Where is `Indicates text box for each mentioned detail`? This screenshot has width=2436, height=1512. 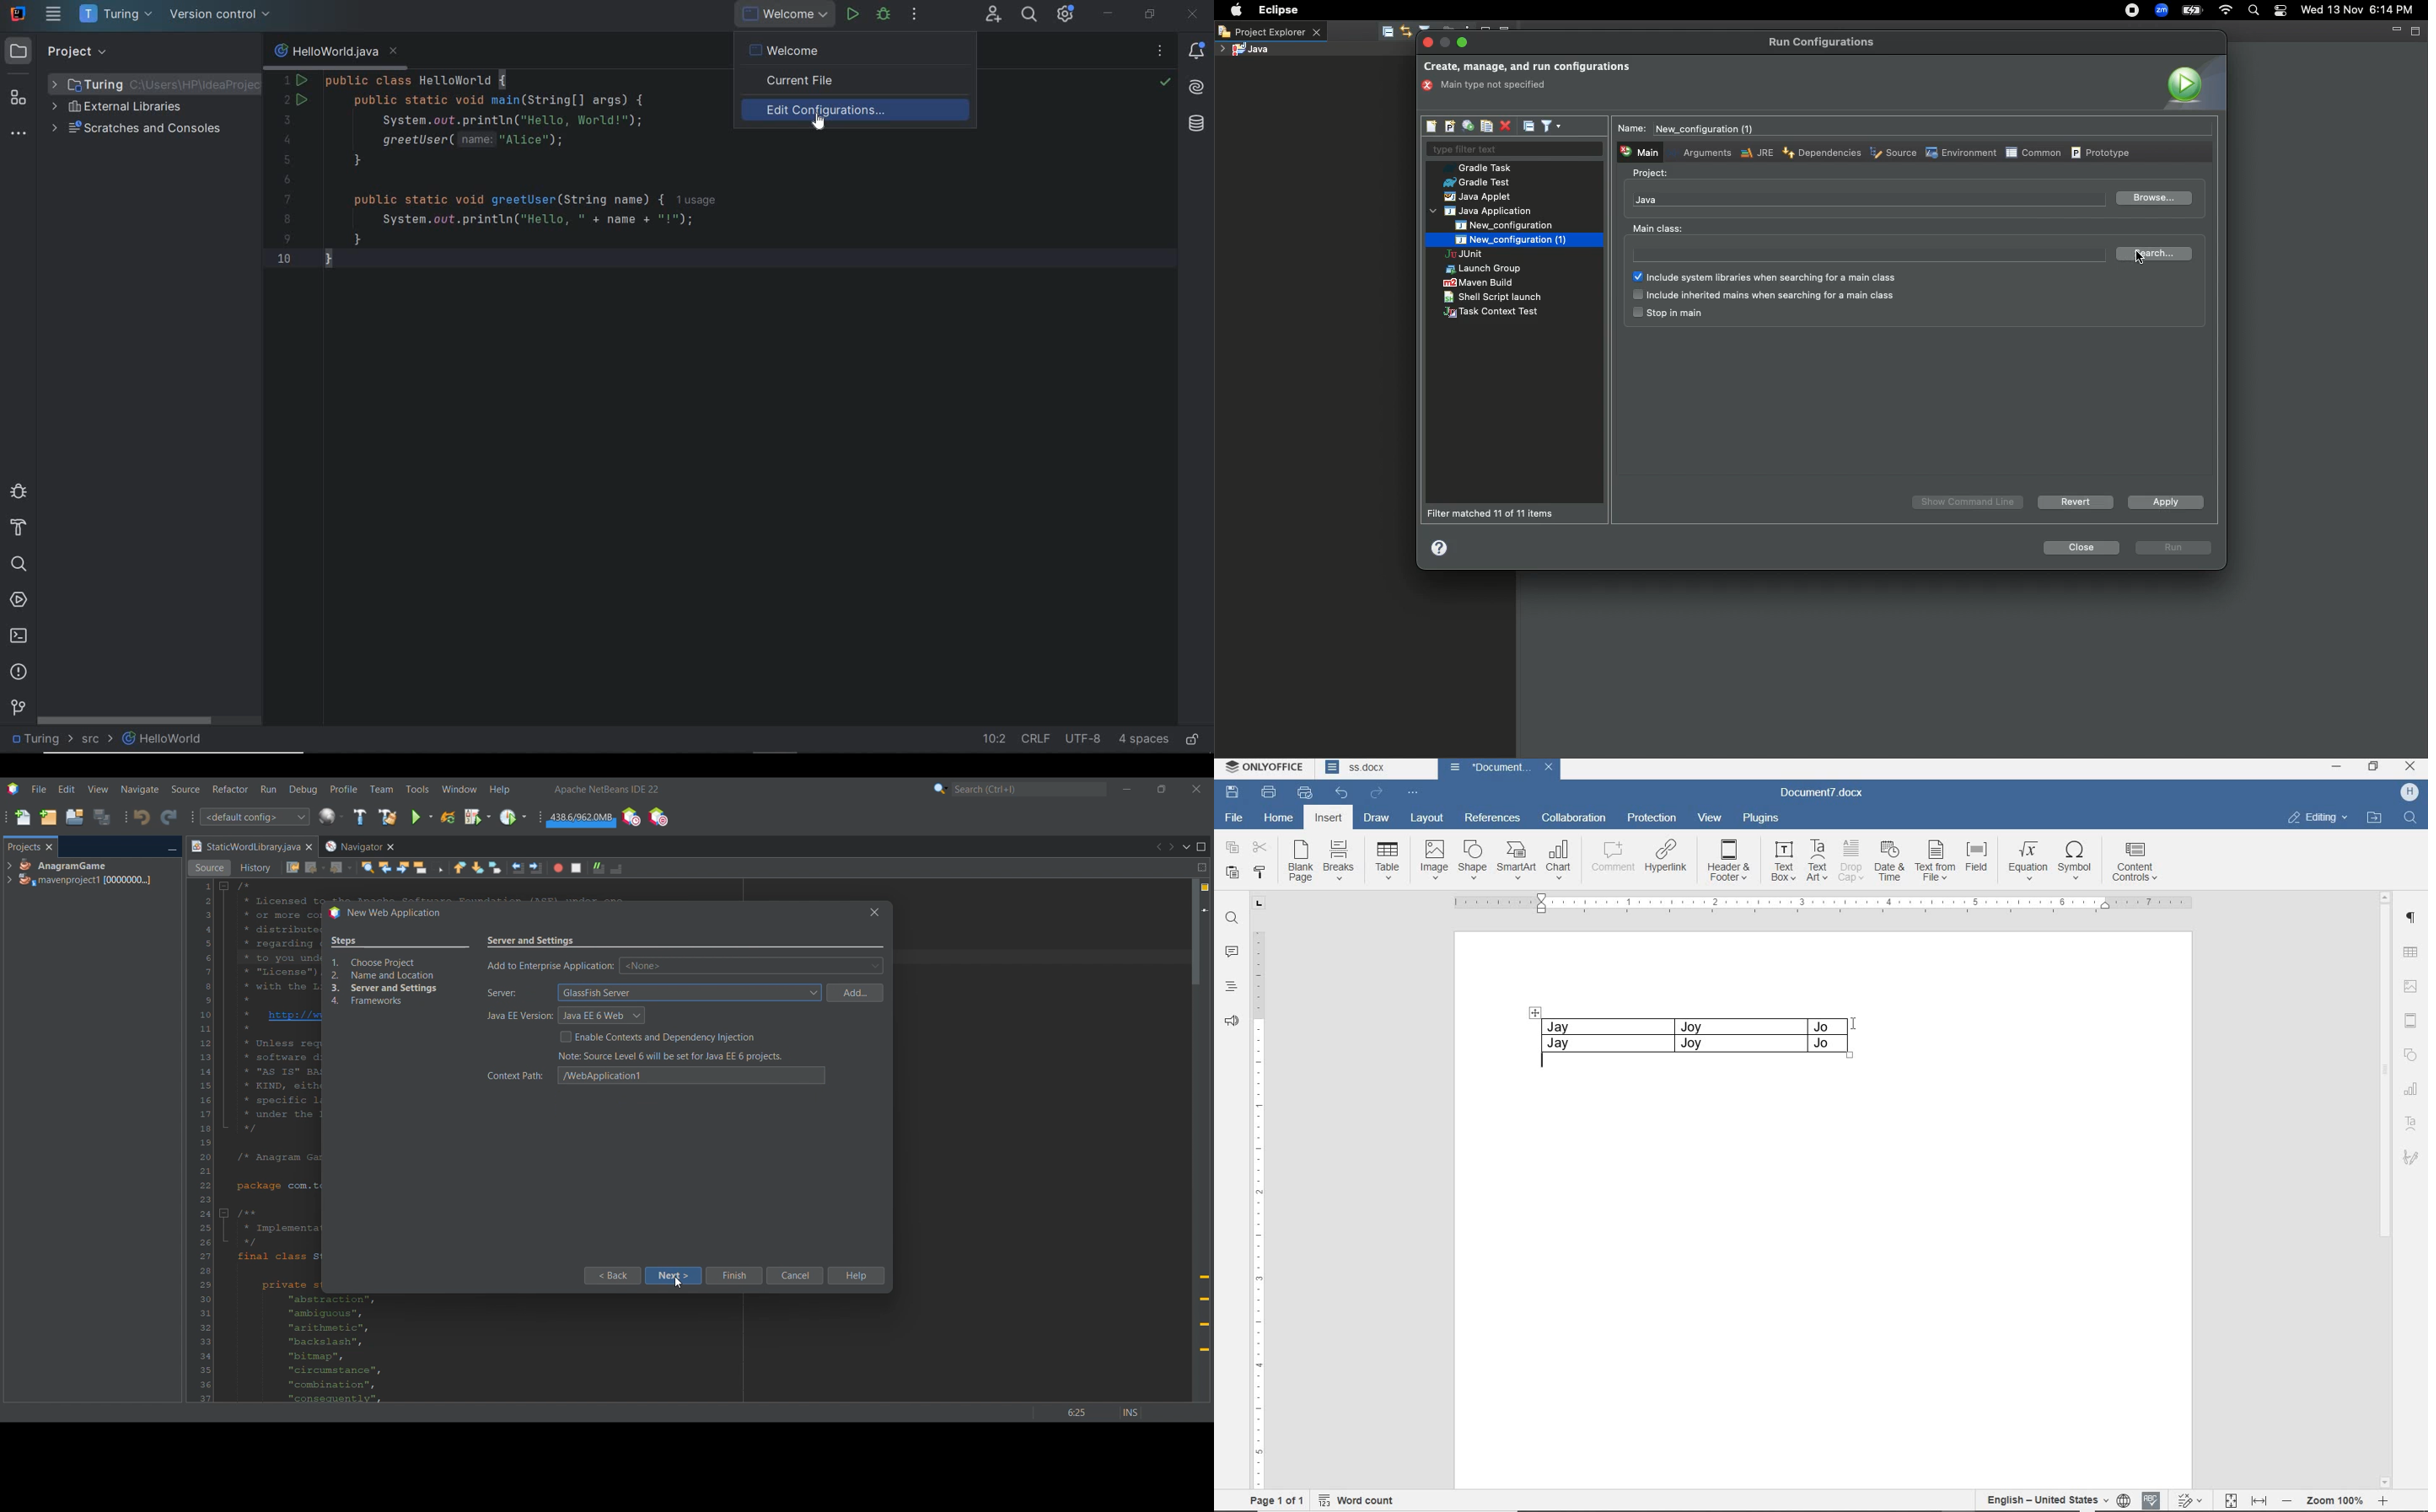 Indicates text box for each mentioned detail is located at coordinates (517, 1007).